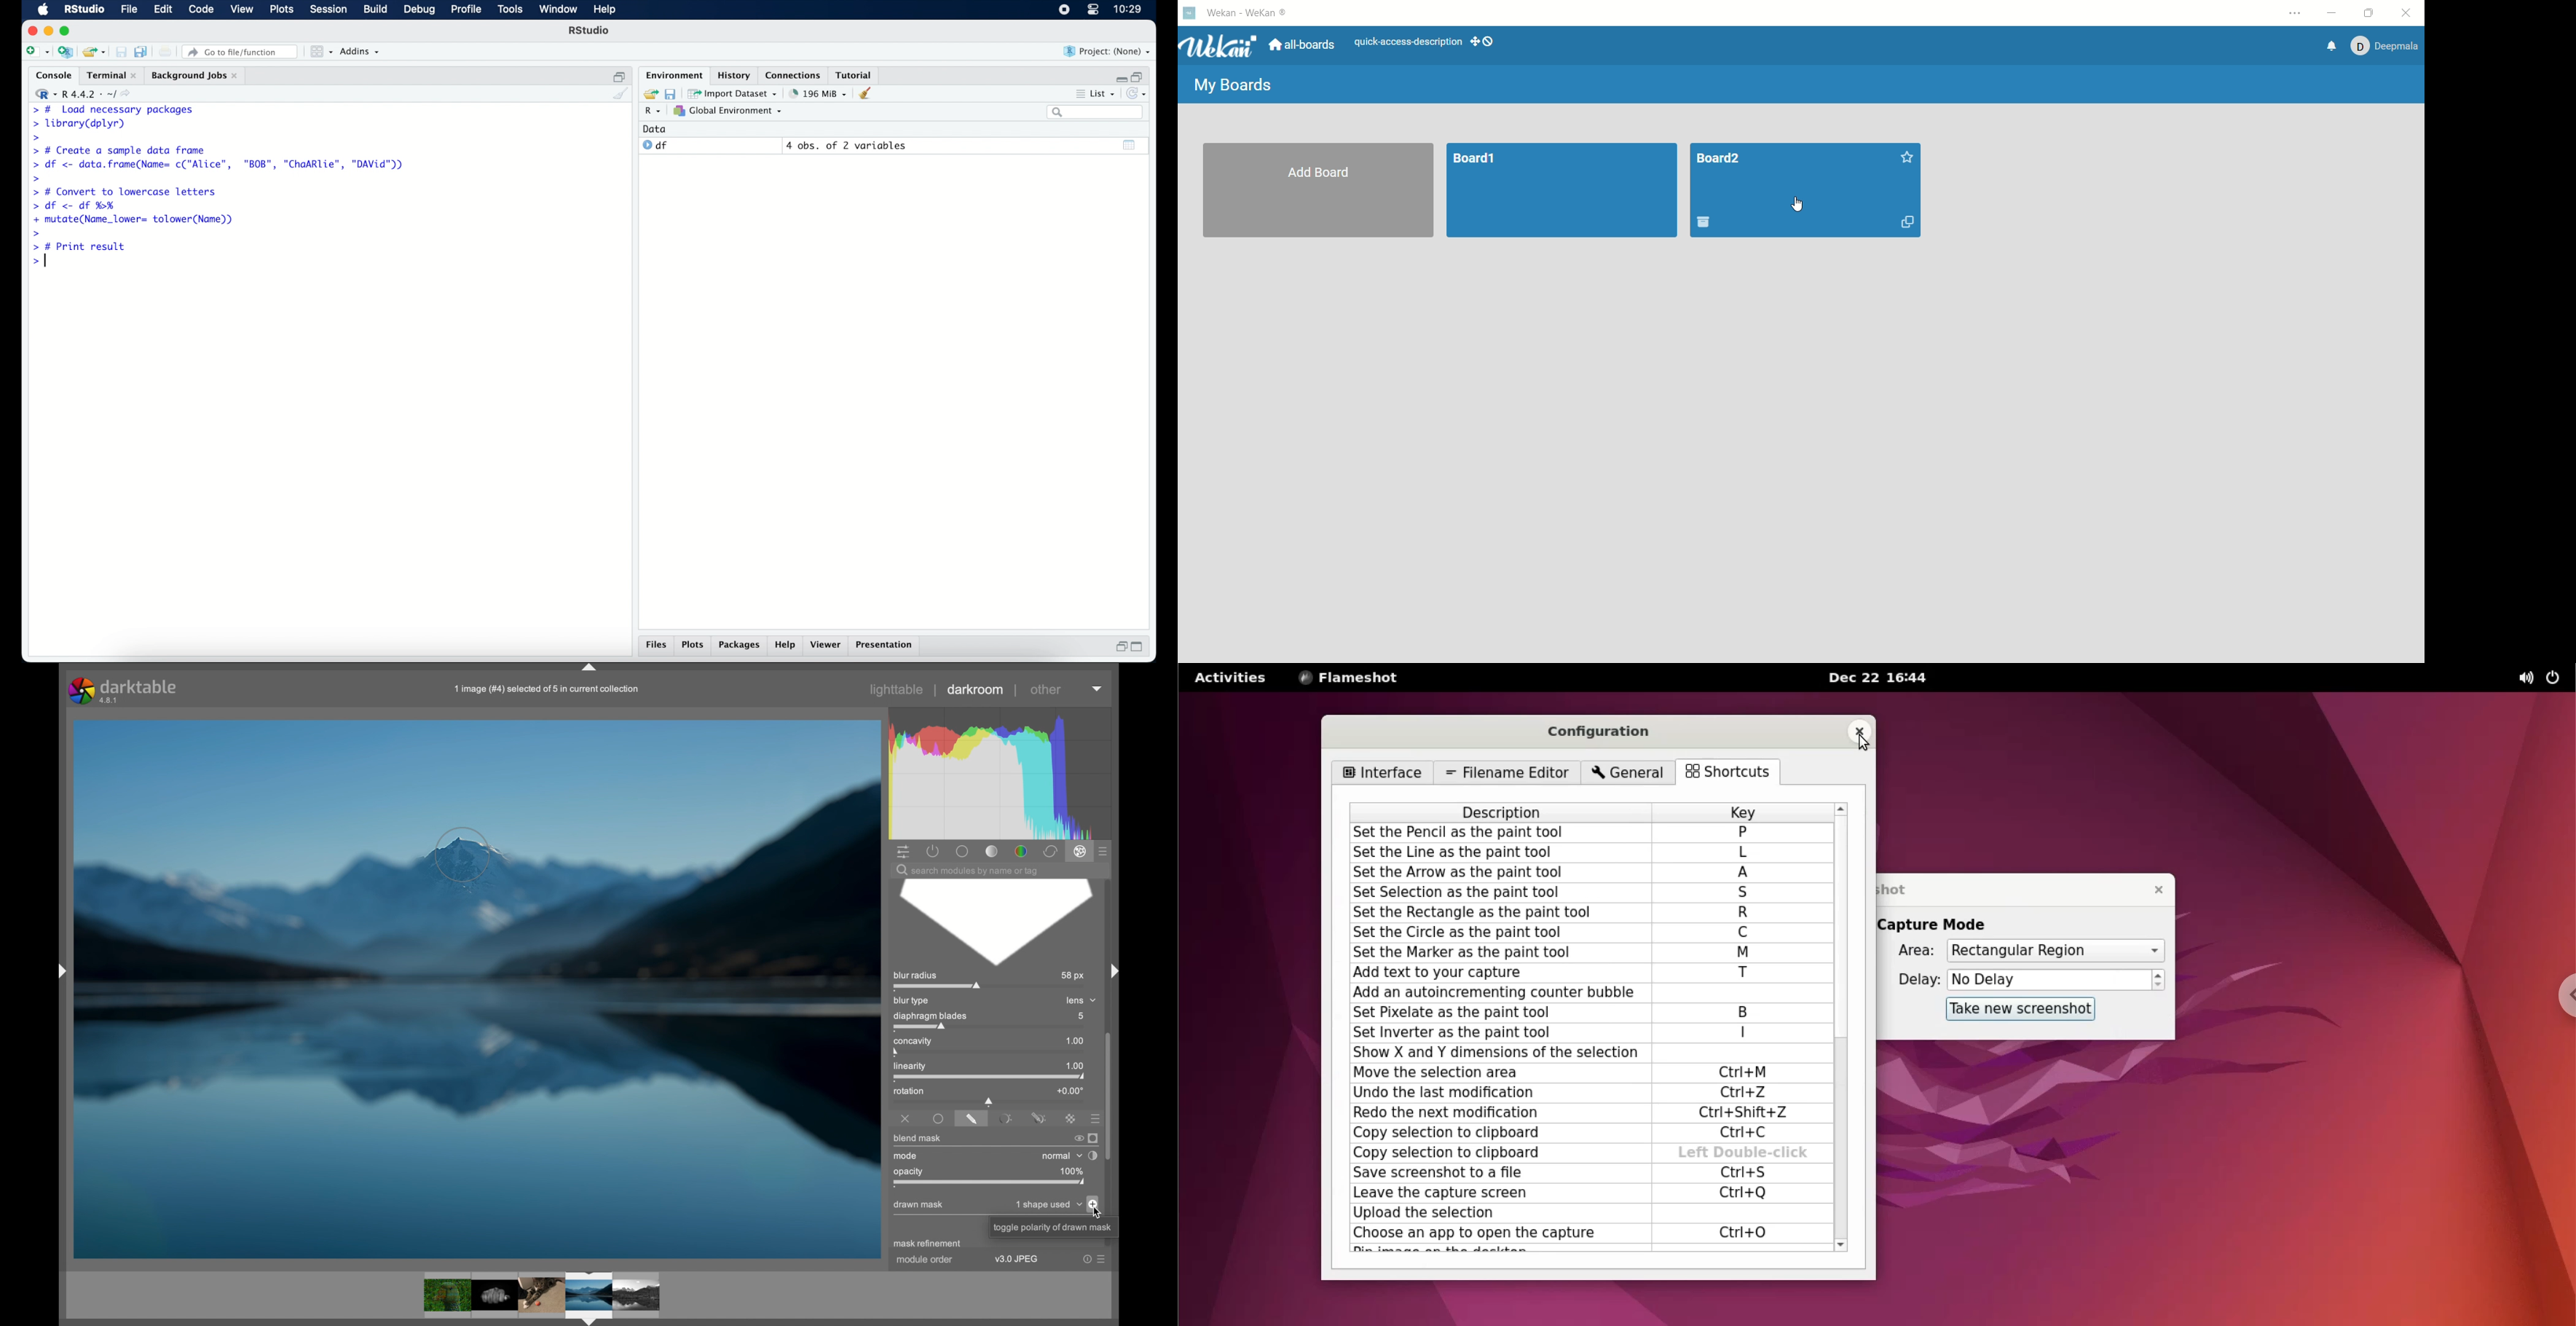 This screenshot has width=2576, height=1344. Describe the element at coordinates (1500, 1153) in the screenshot. I see `copy selection to clipboard` at that location.